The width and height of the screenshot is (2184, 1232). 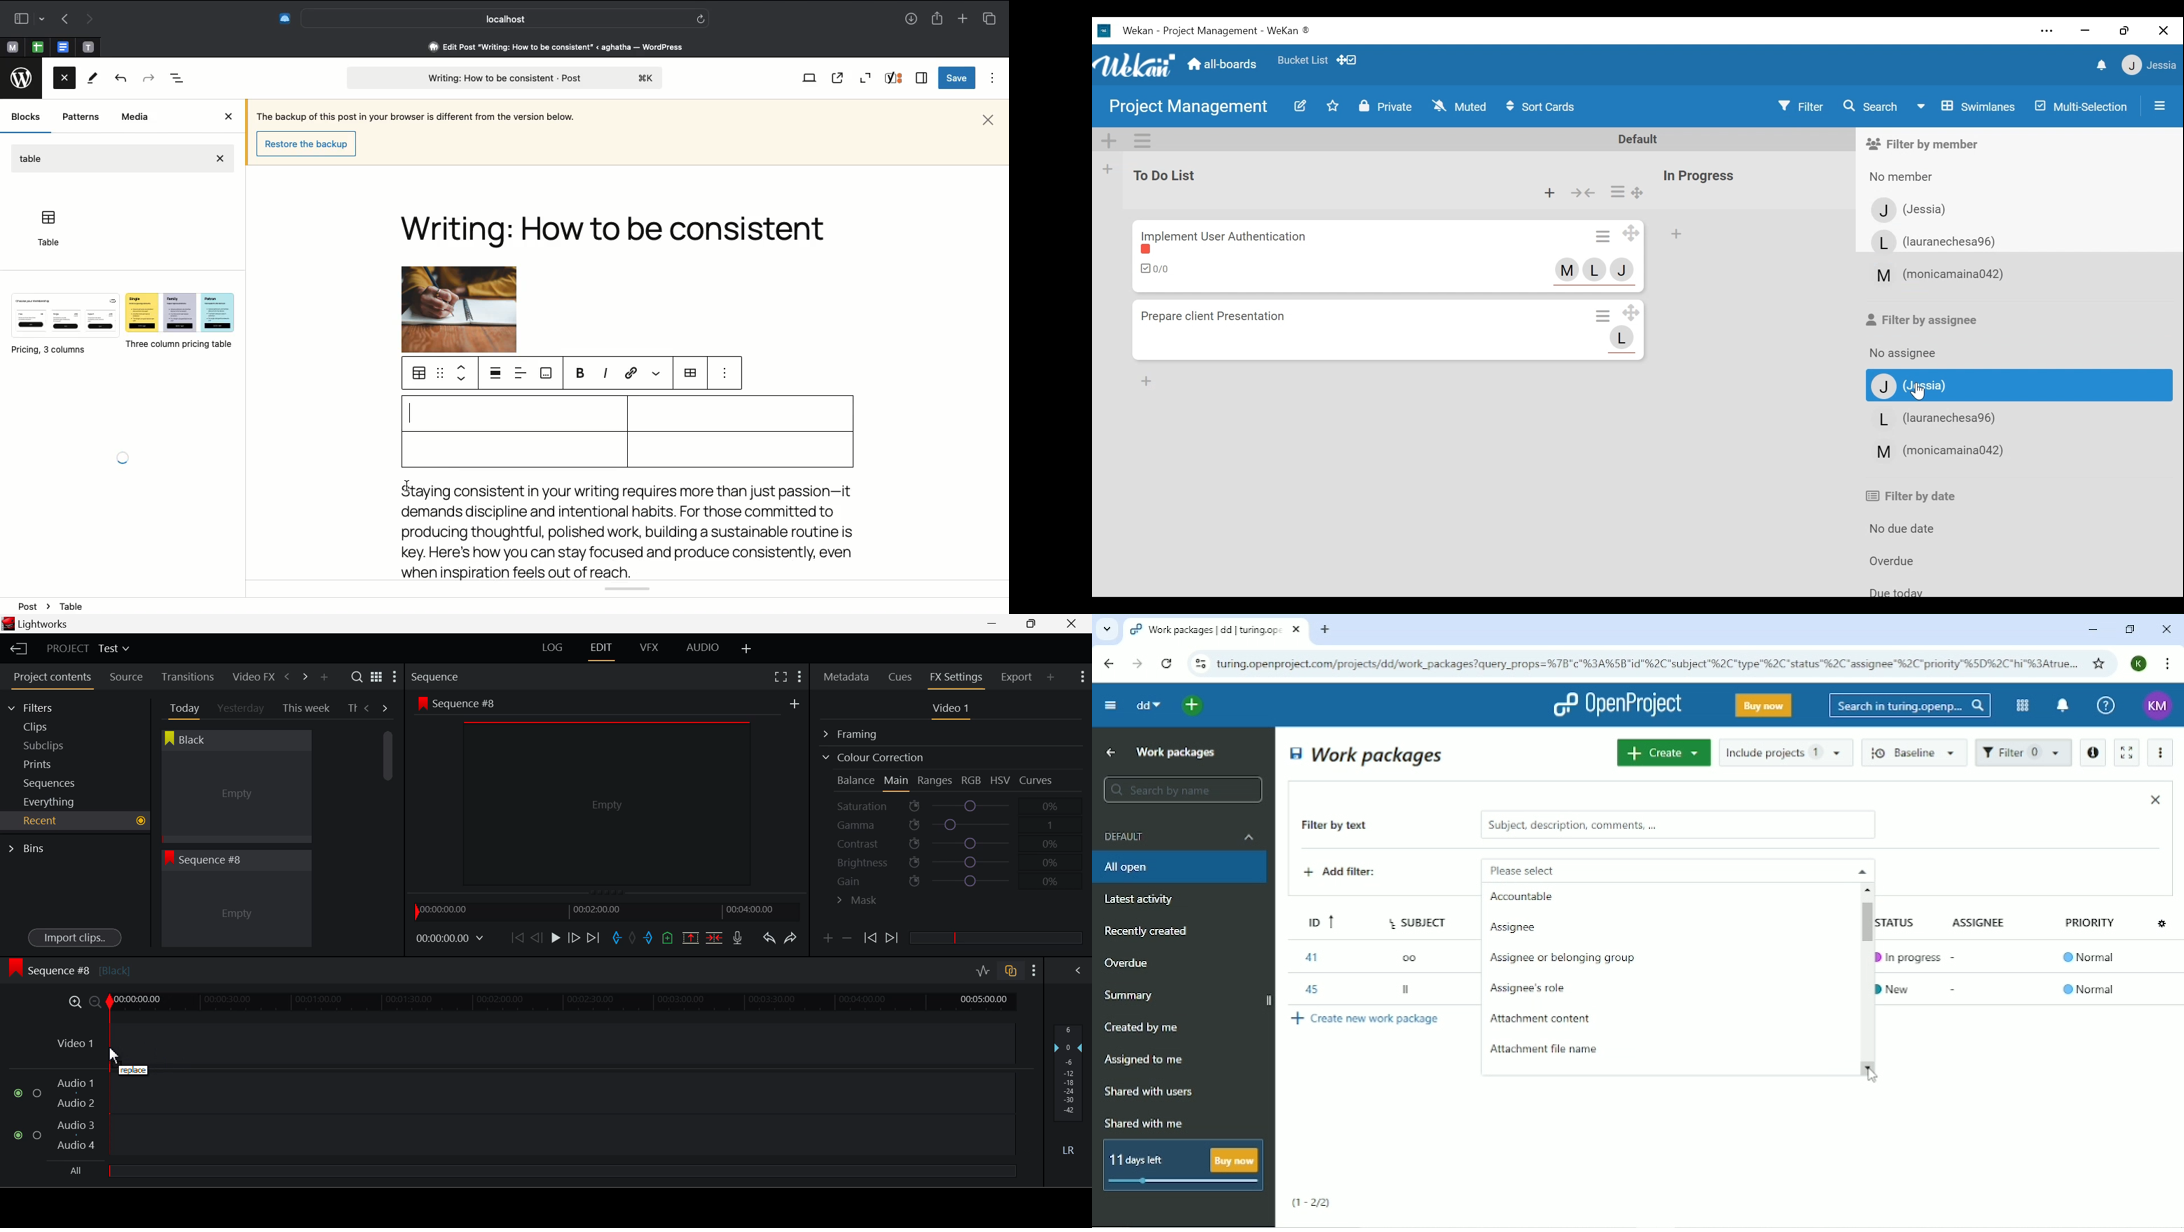 What do you see at coordinates (1563, 958) in the screenshot?
I see `Assignee or belonging group` at bounding box center [1563, 958].